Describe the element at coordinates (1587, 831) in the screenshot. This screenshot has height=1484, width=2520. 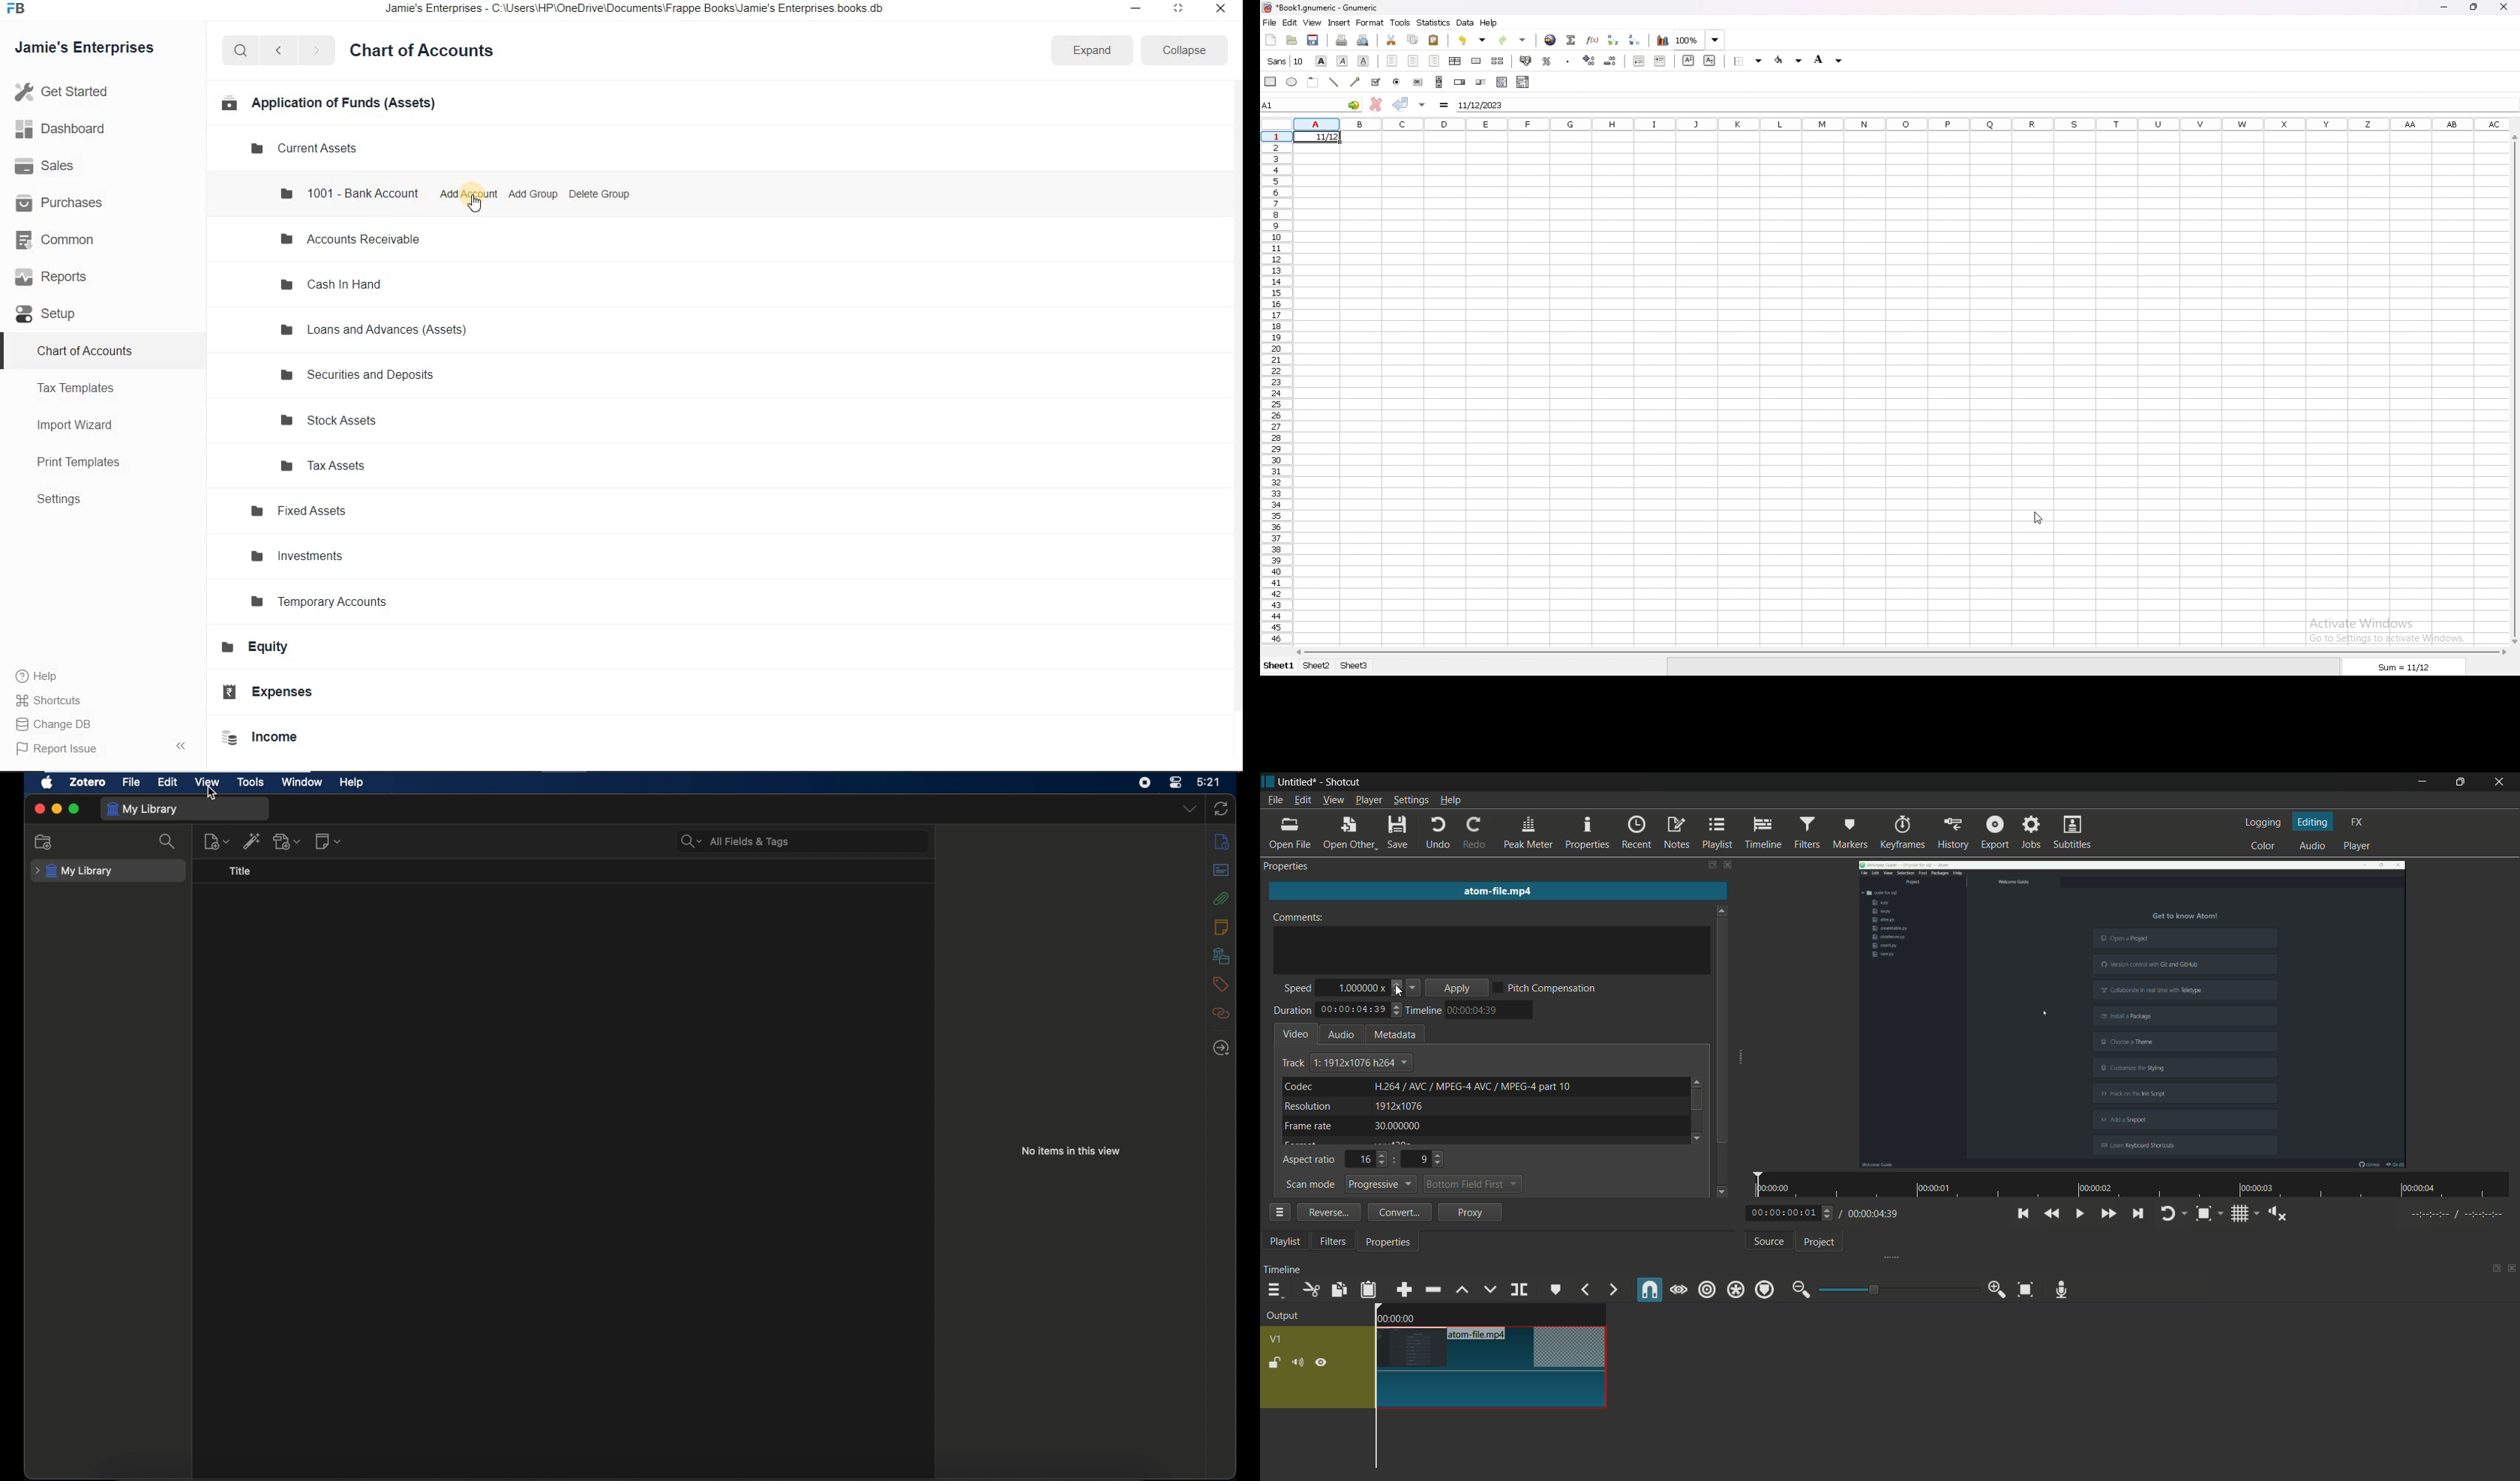
I see `properties` at that location.